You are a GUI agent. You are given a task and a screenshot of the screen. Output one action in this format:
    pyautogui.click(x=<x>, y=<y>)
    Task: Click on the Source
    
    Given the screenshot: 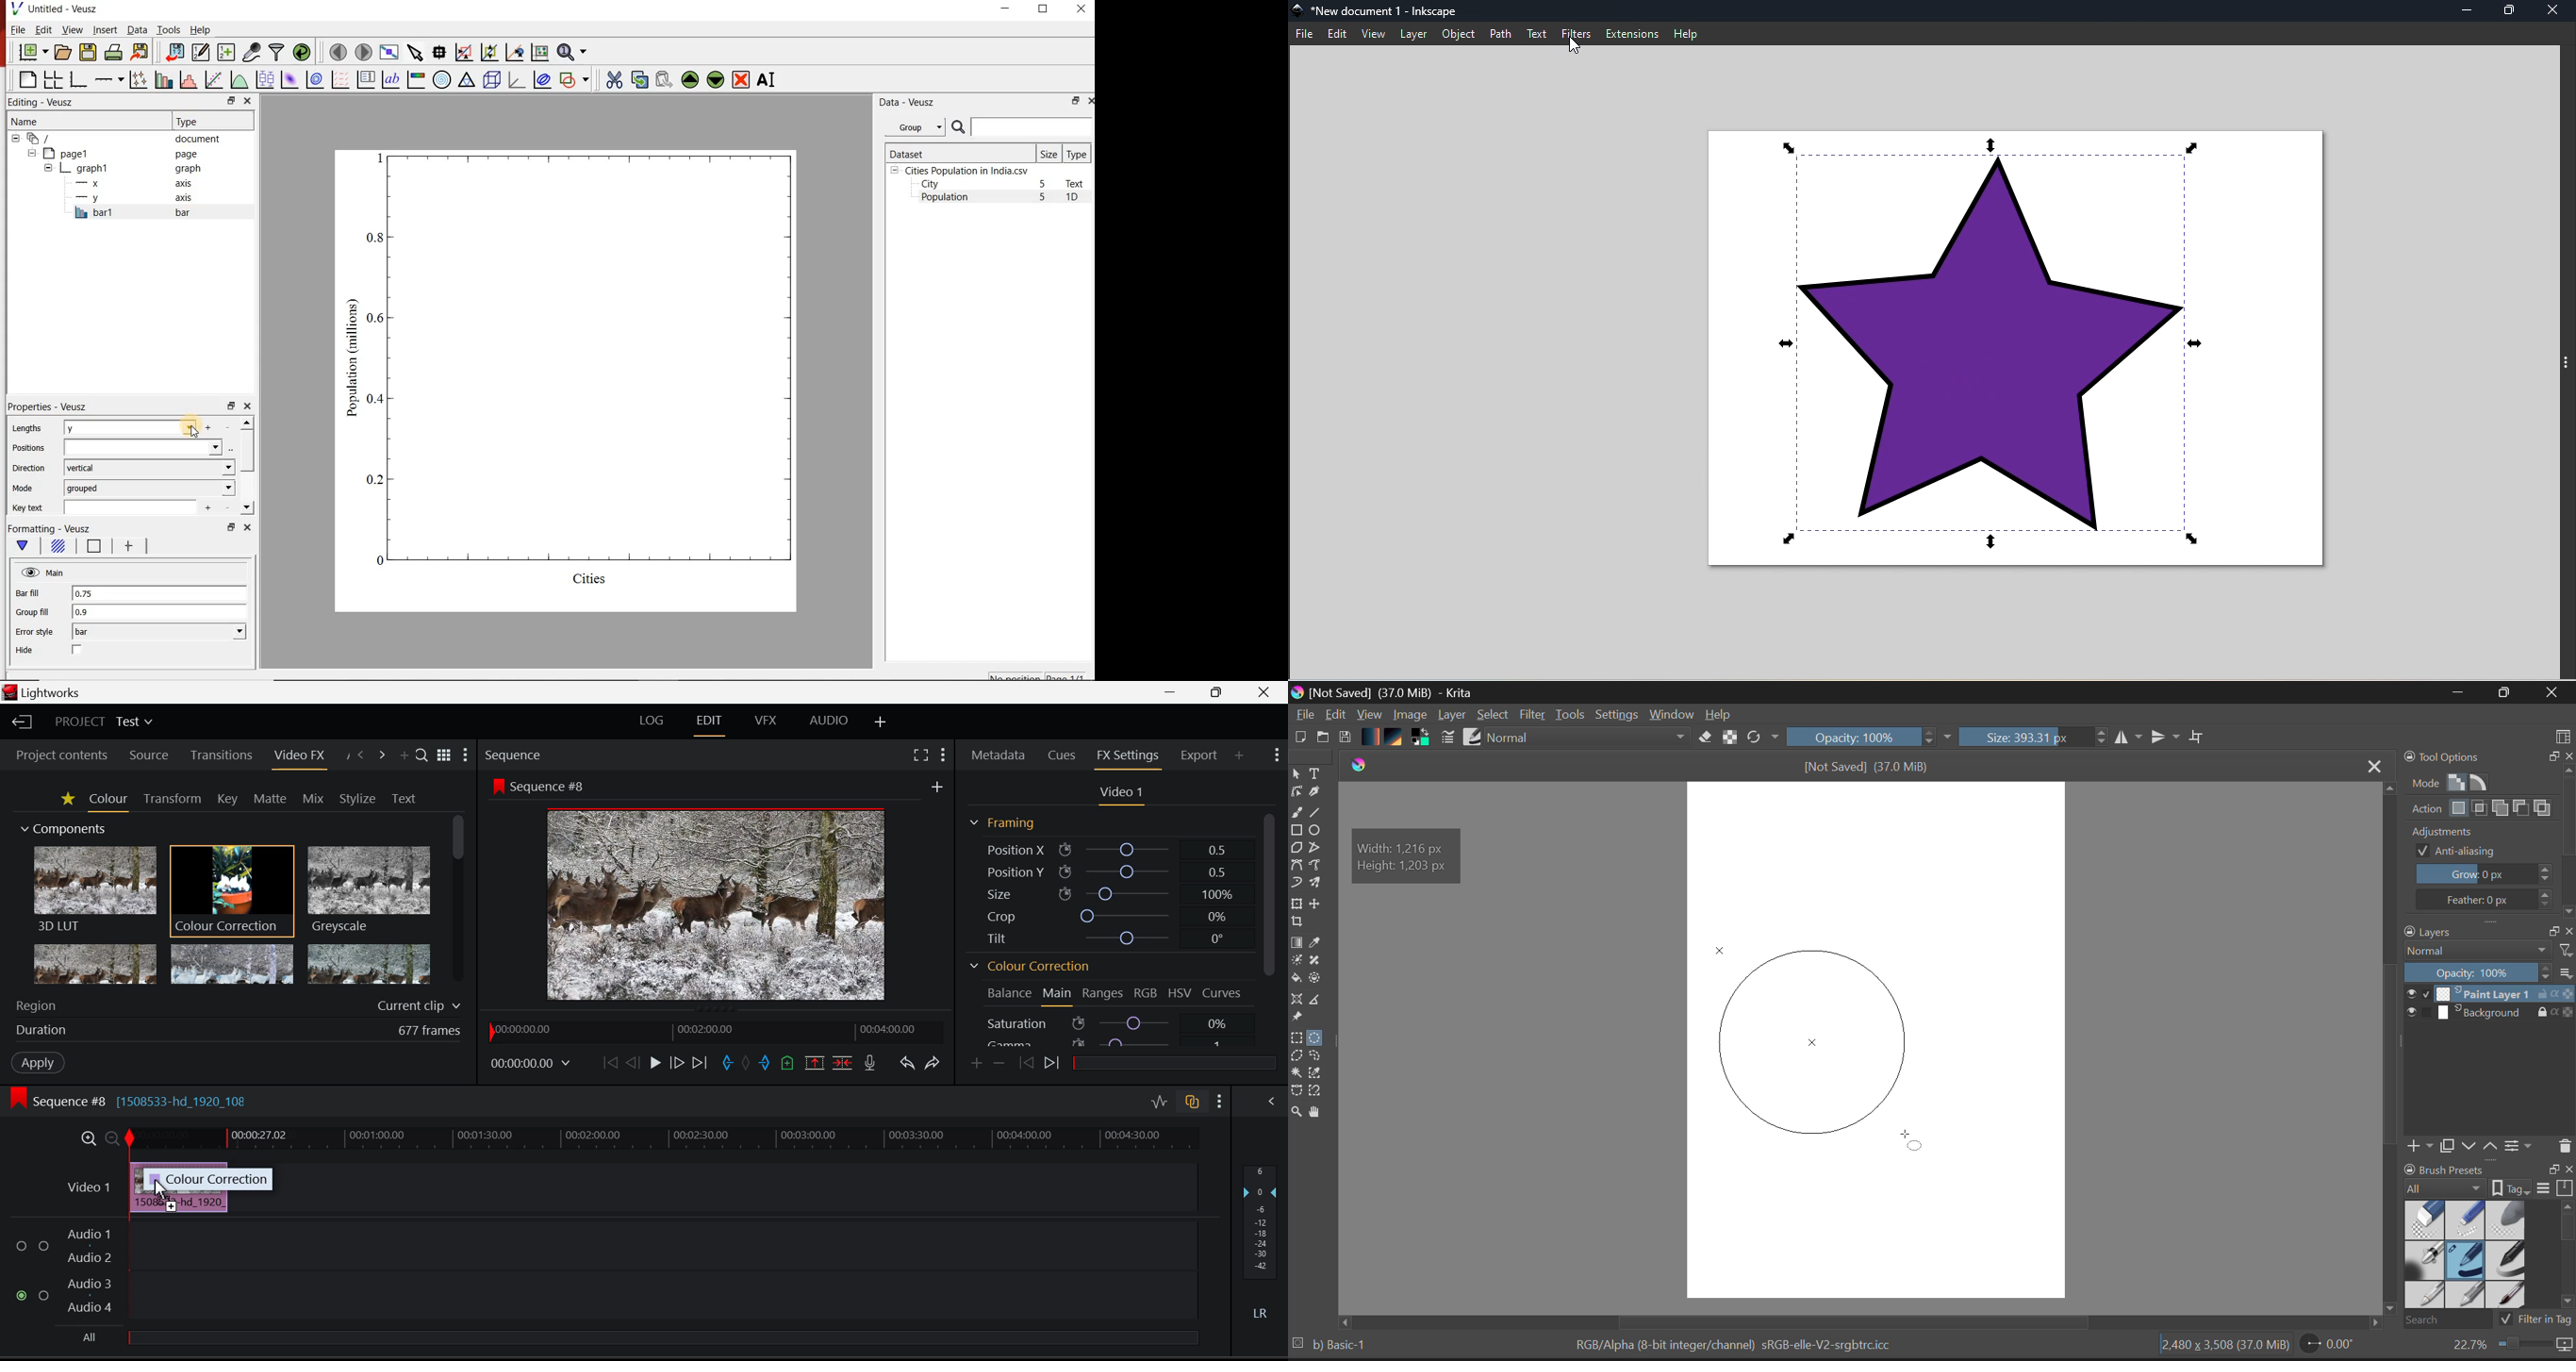 What is the action you would take?
    pyautogui.click(x=150, y=755)
    